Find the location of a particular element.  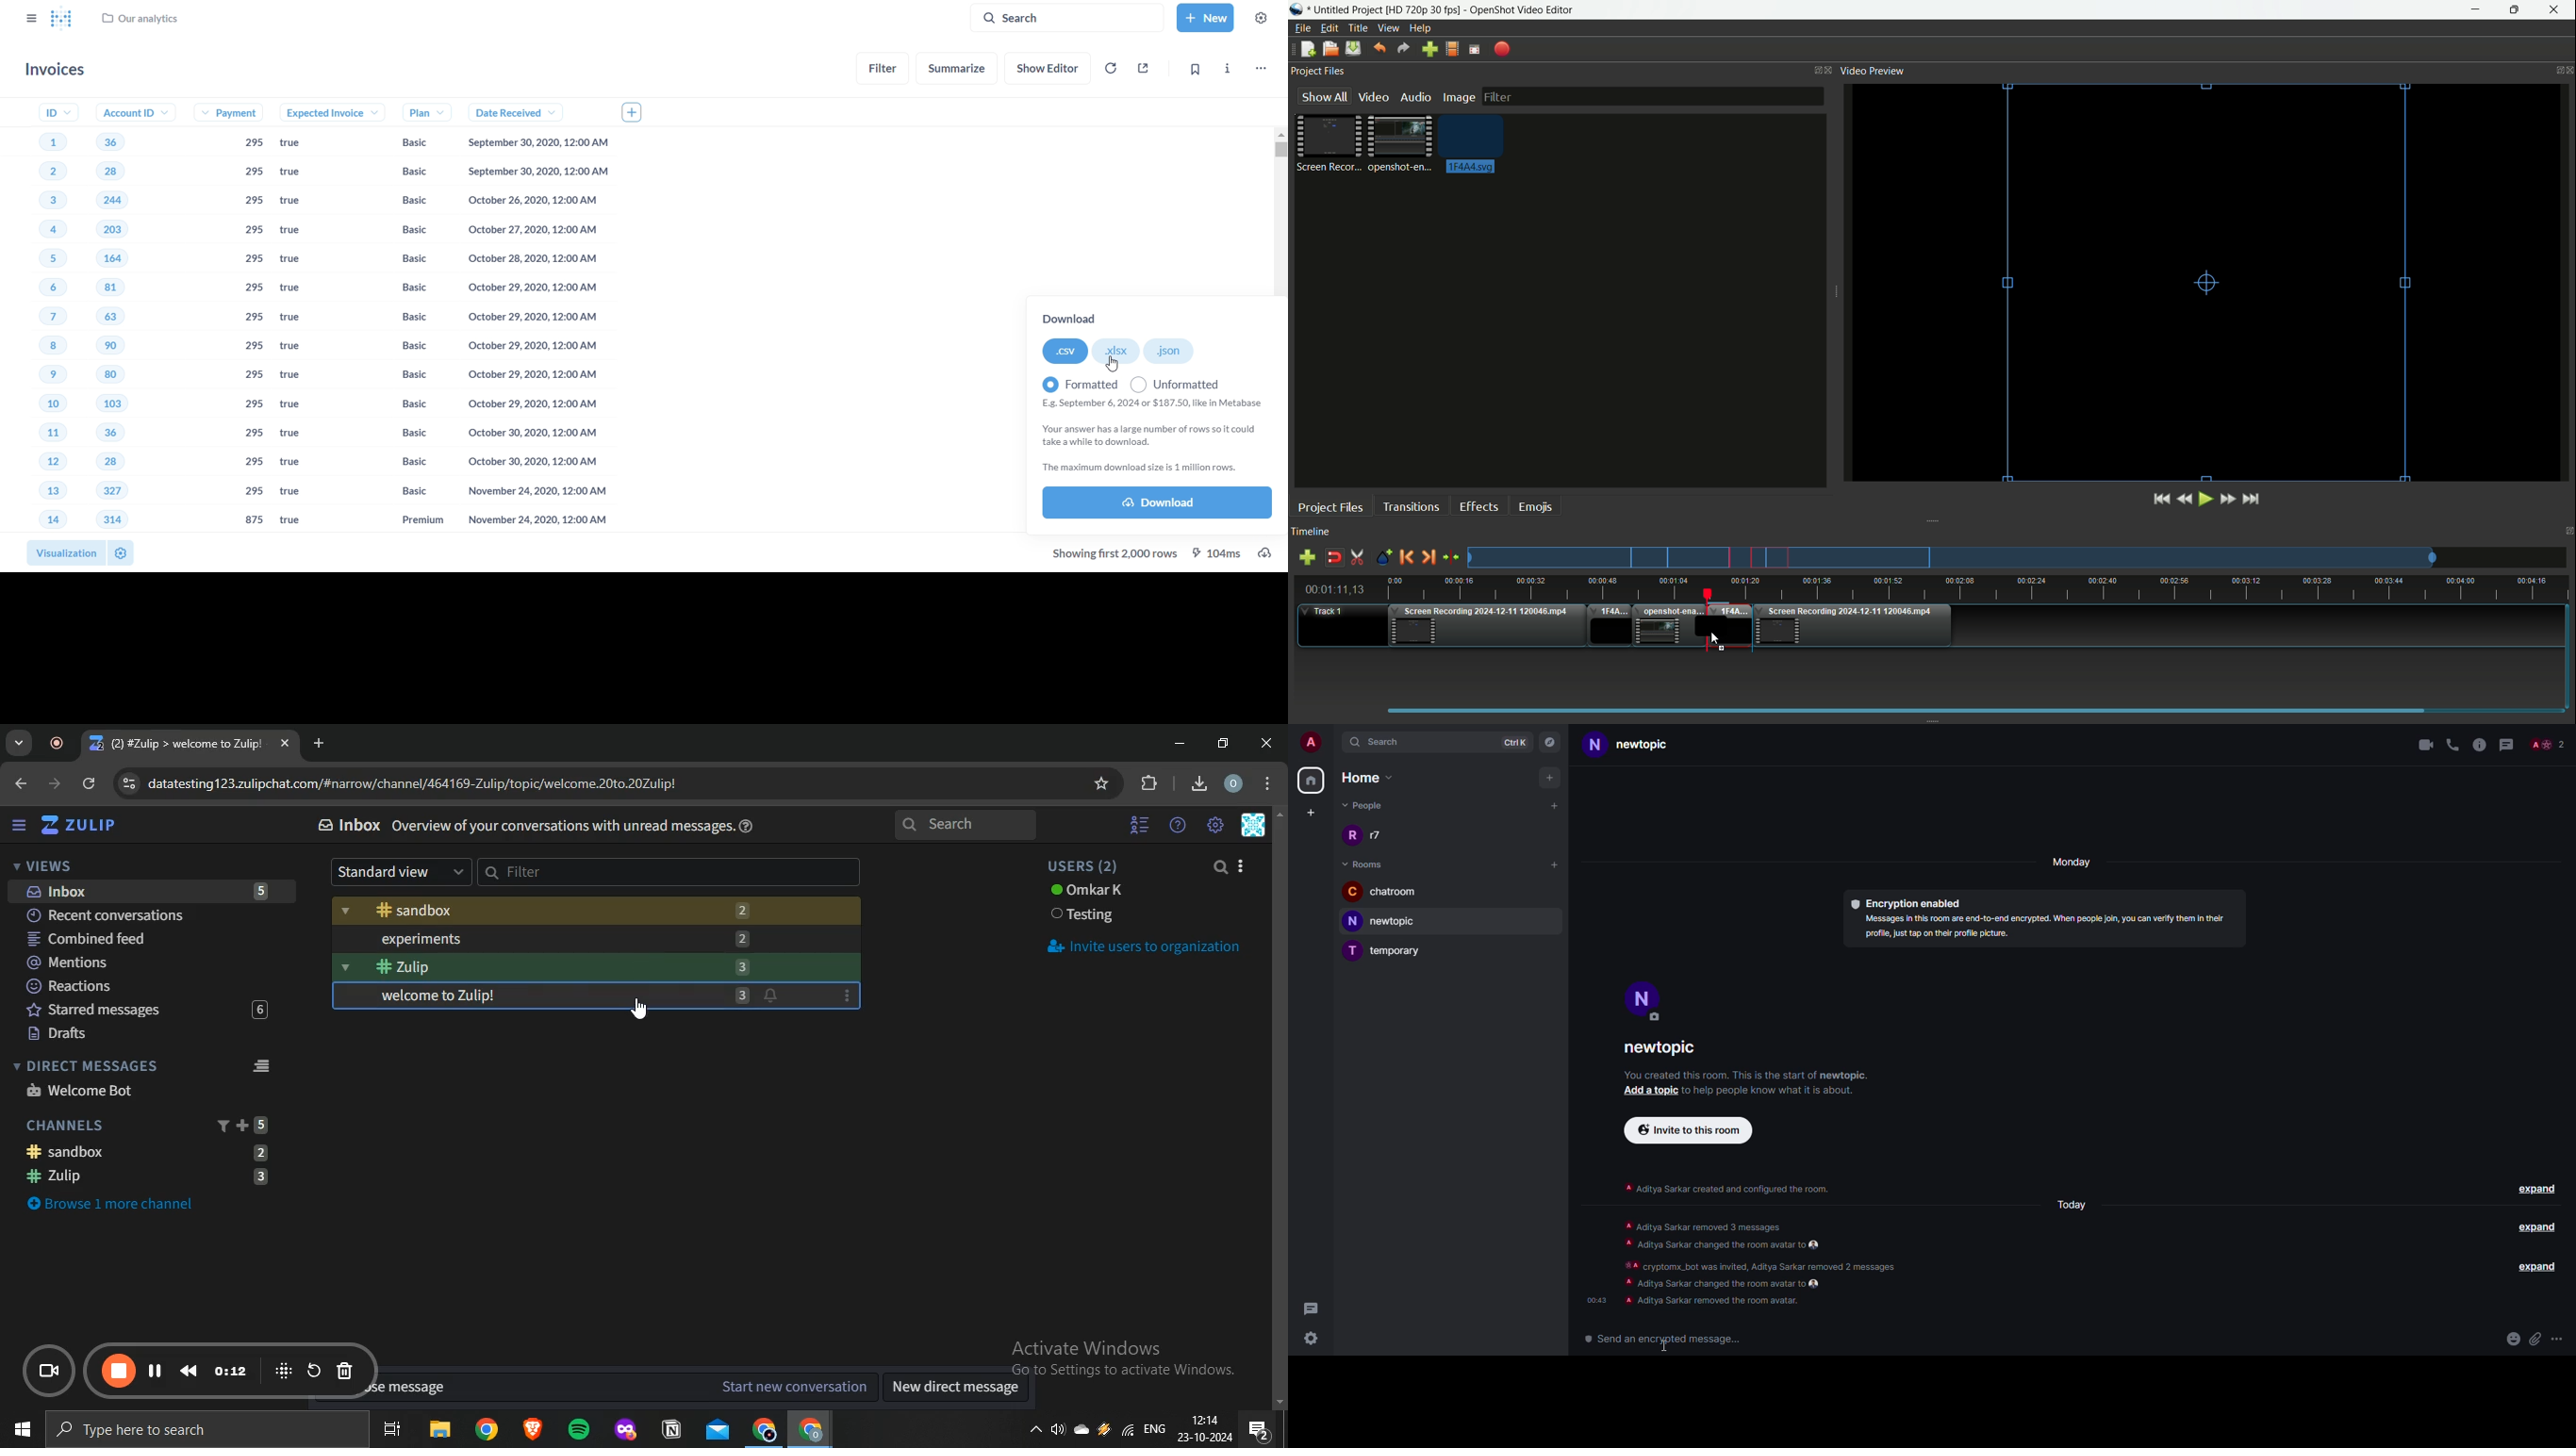

info is located at coordinates (2479, 743).